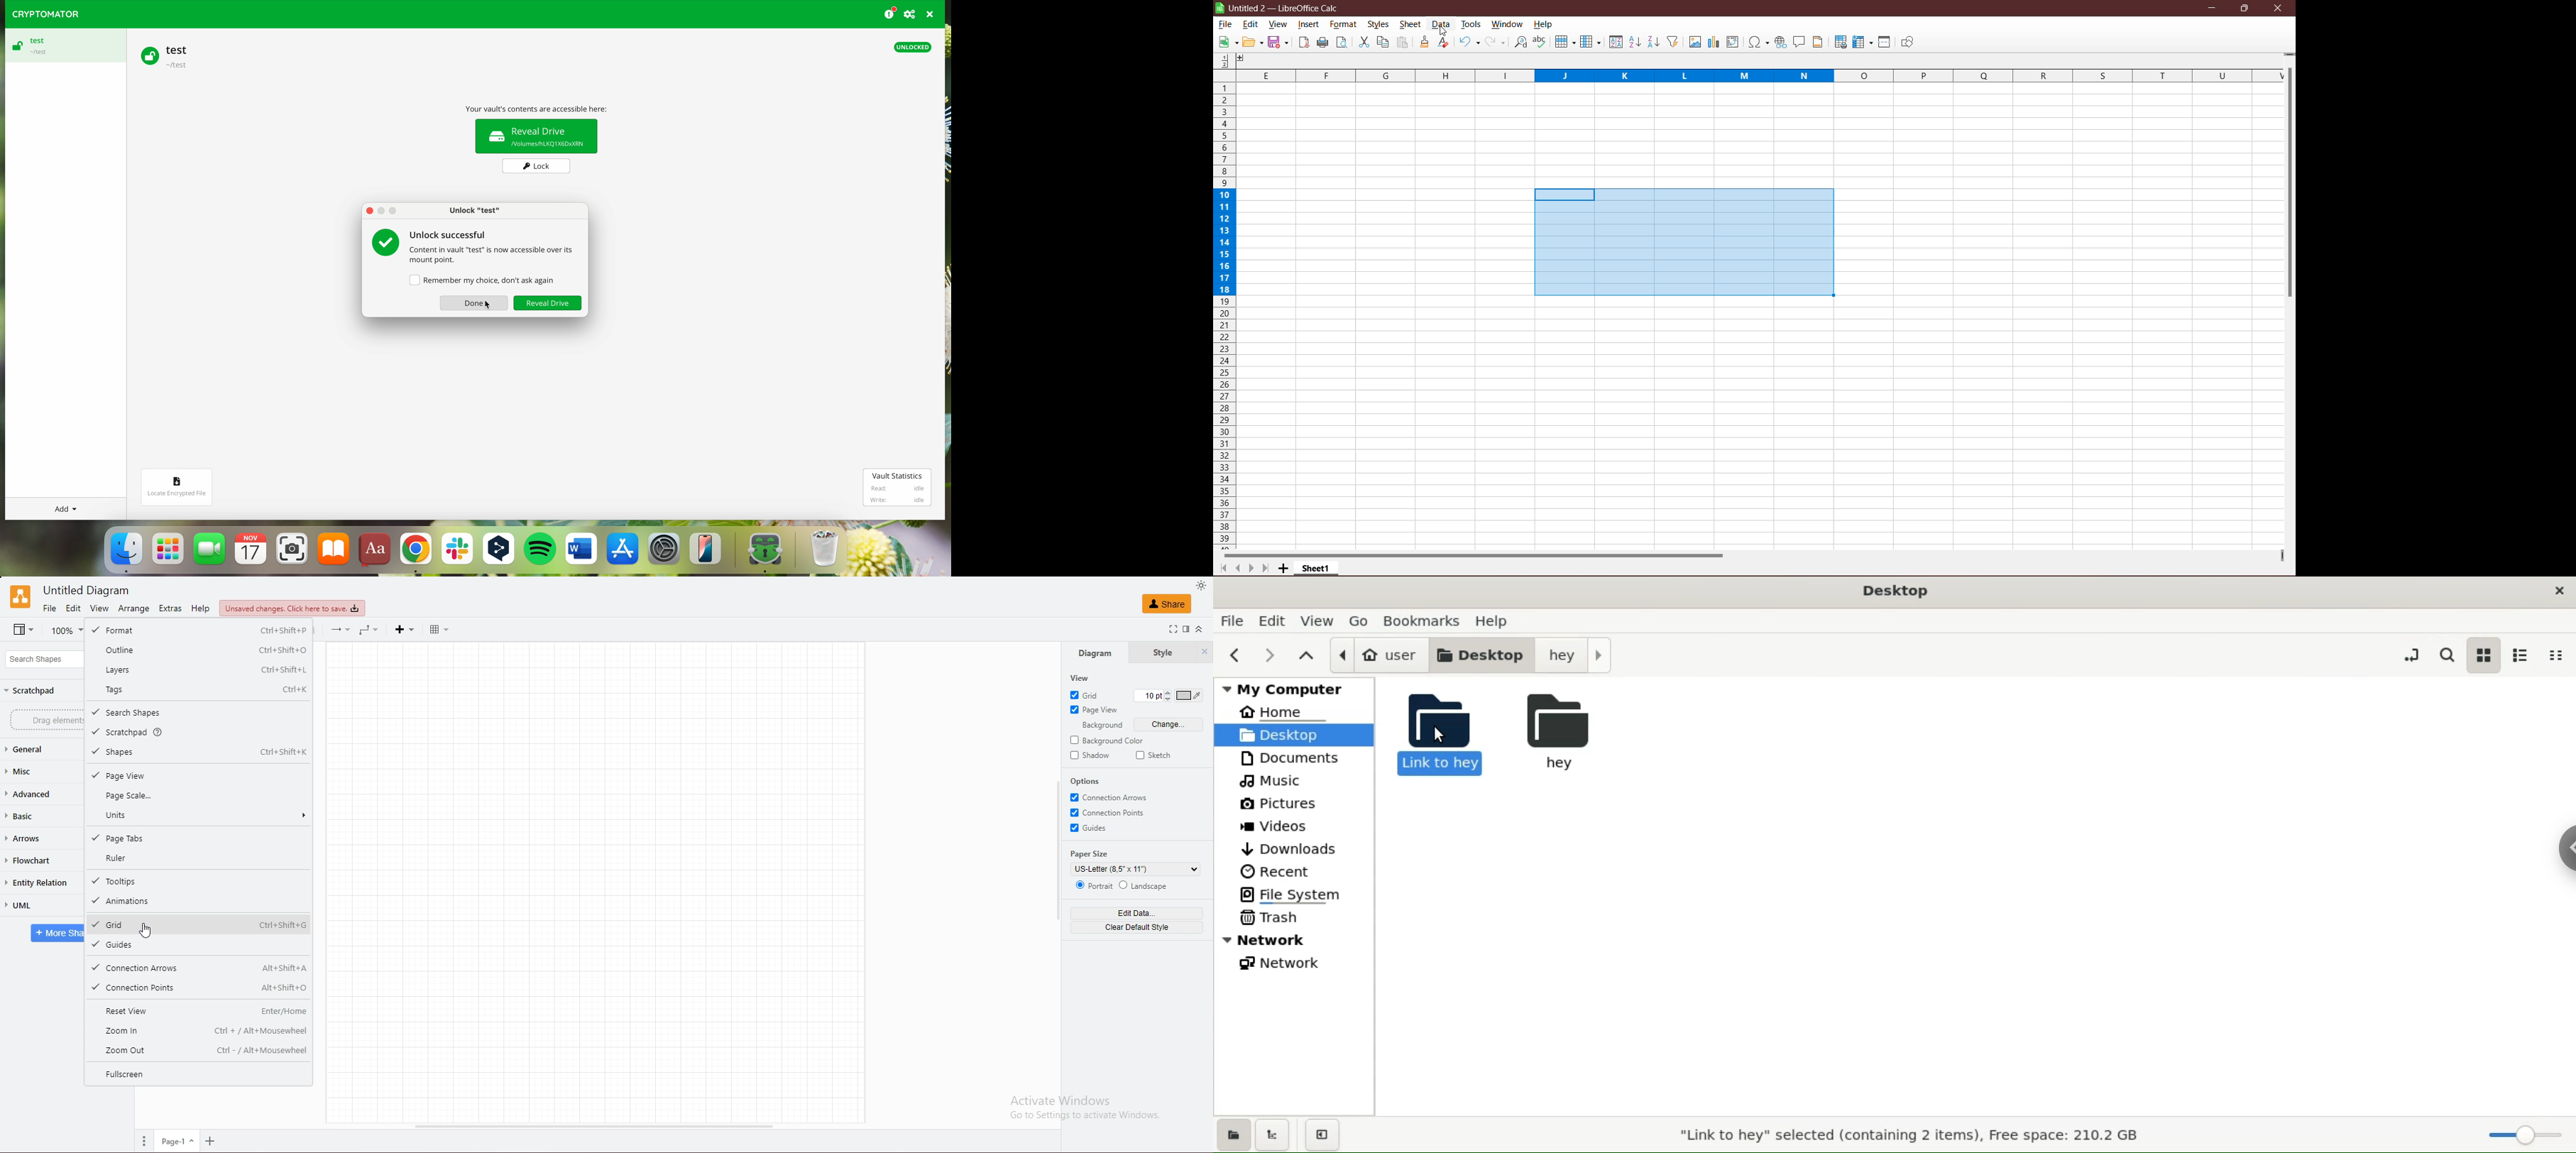 The height and width of the screenshot is (1176, 2576). What do you see at coordinates (198, 1010) in the screenshot?
I see `reset view            enter/reset` at bounding box center [198, 1010].